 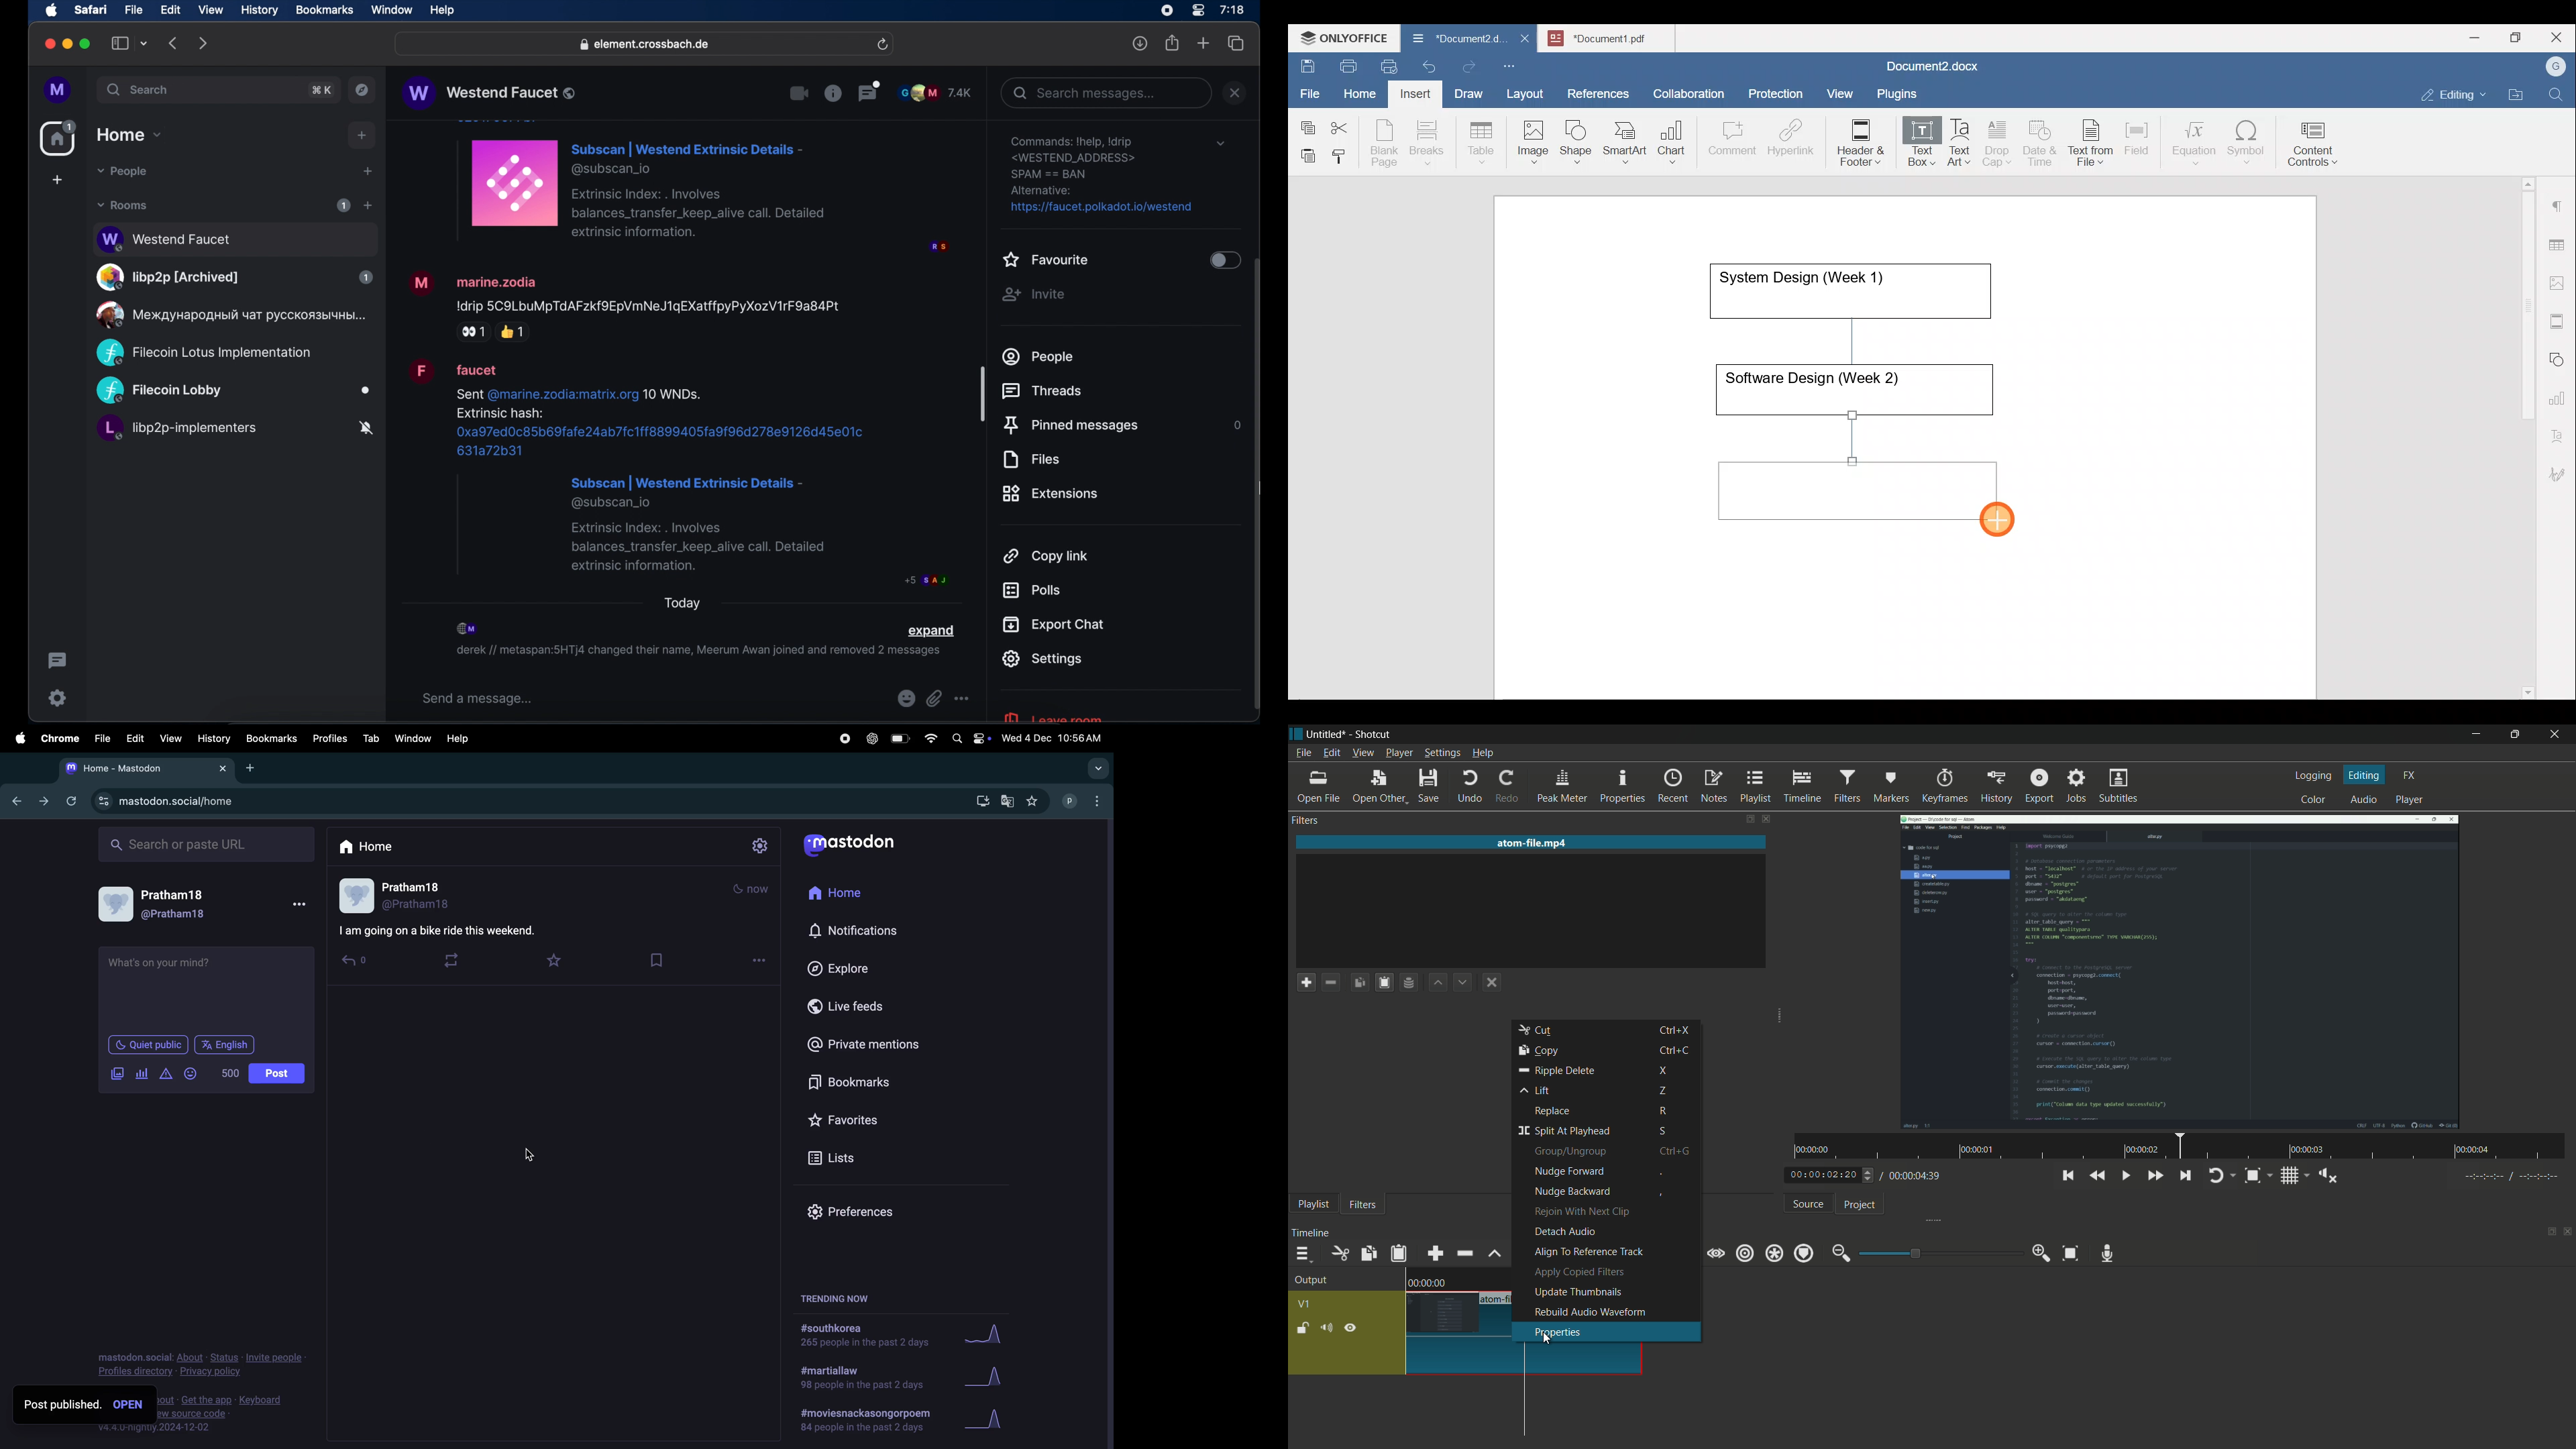 What do you see at coordinates (1364, 753) in the screenshot?
I see `view menu` at bounding box center [1364, 753].